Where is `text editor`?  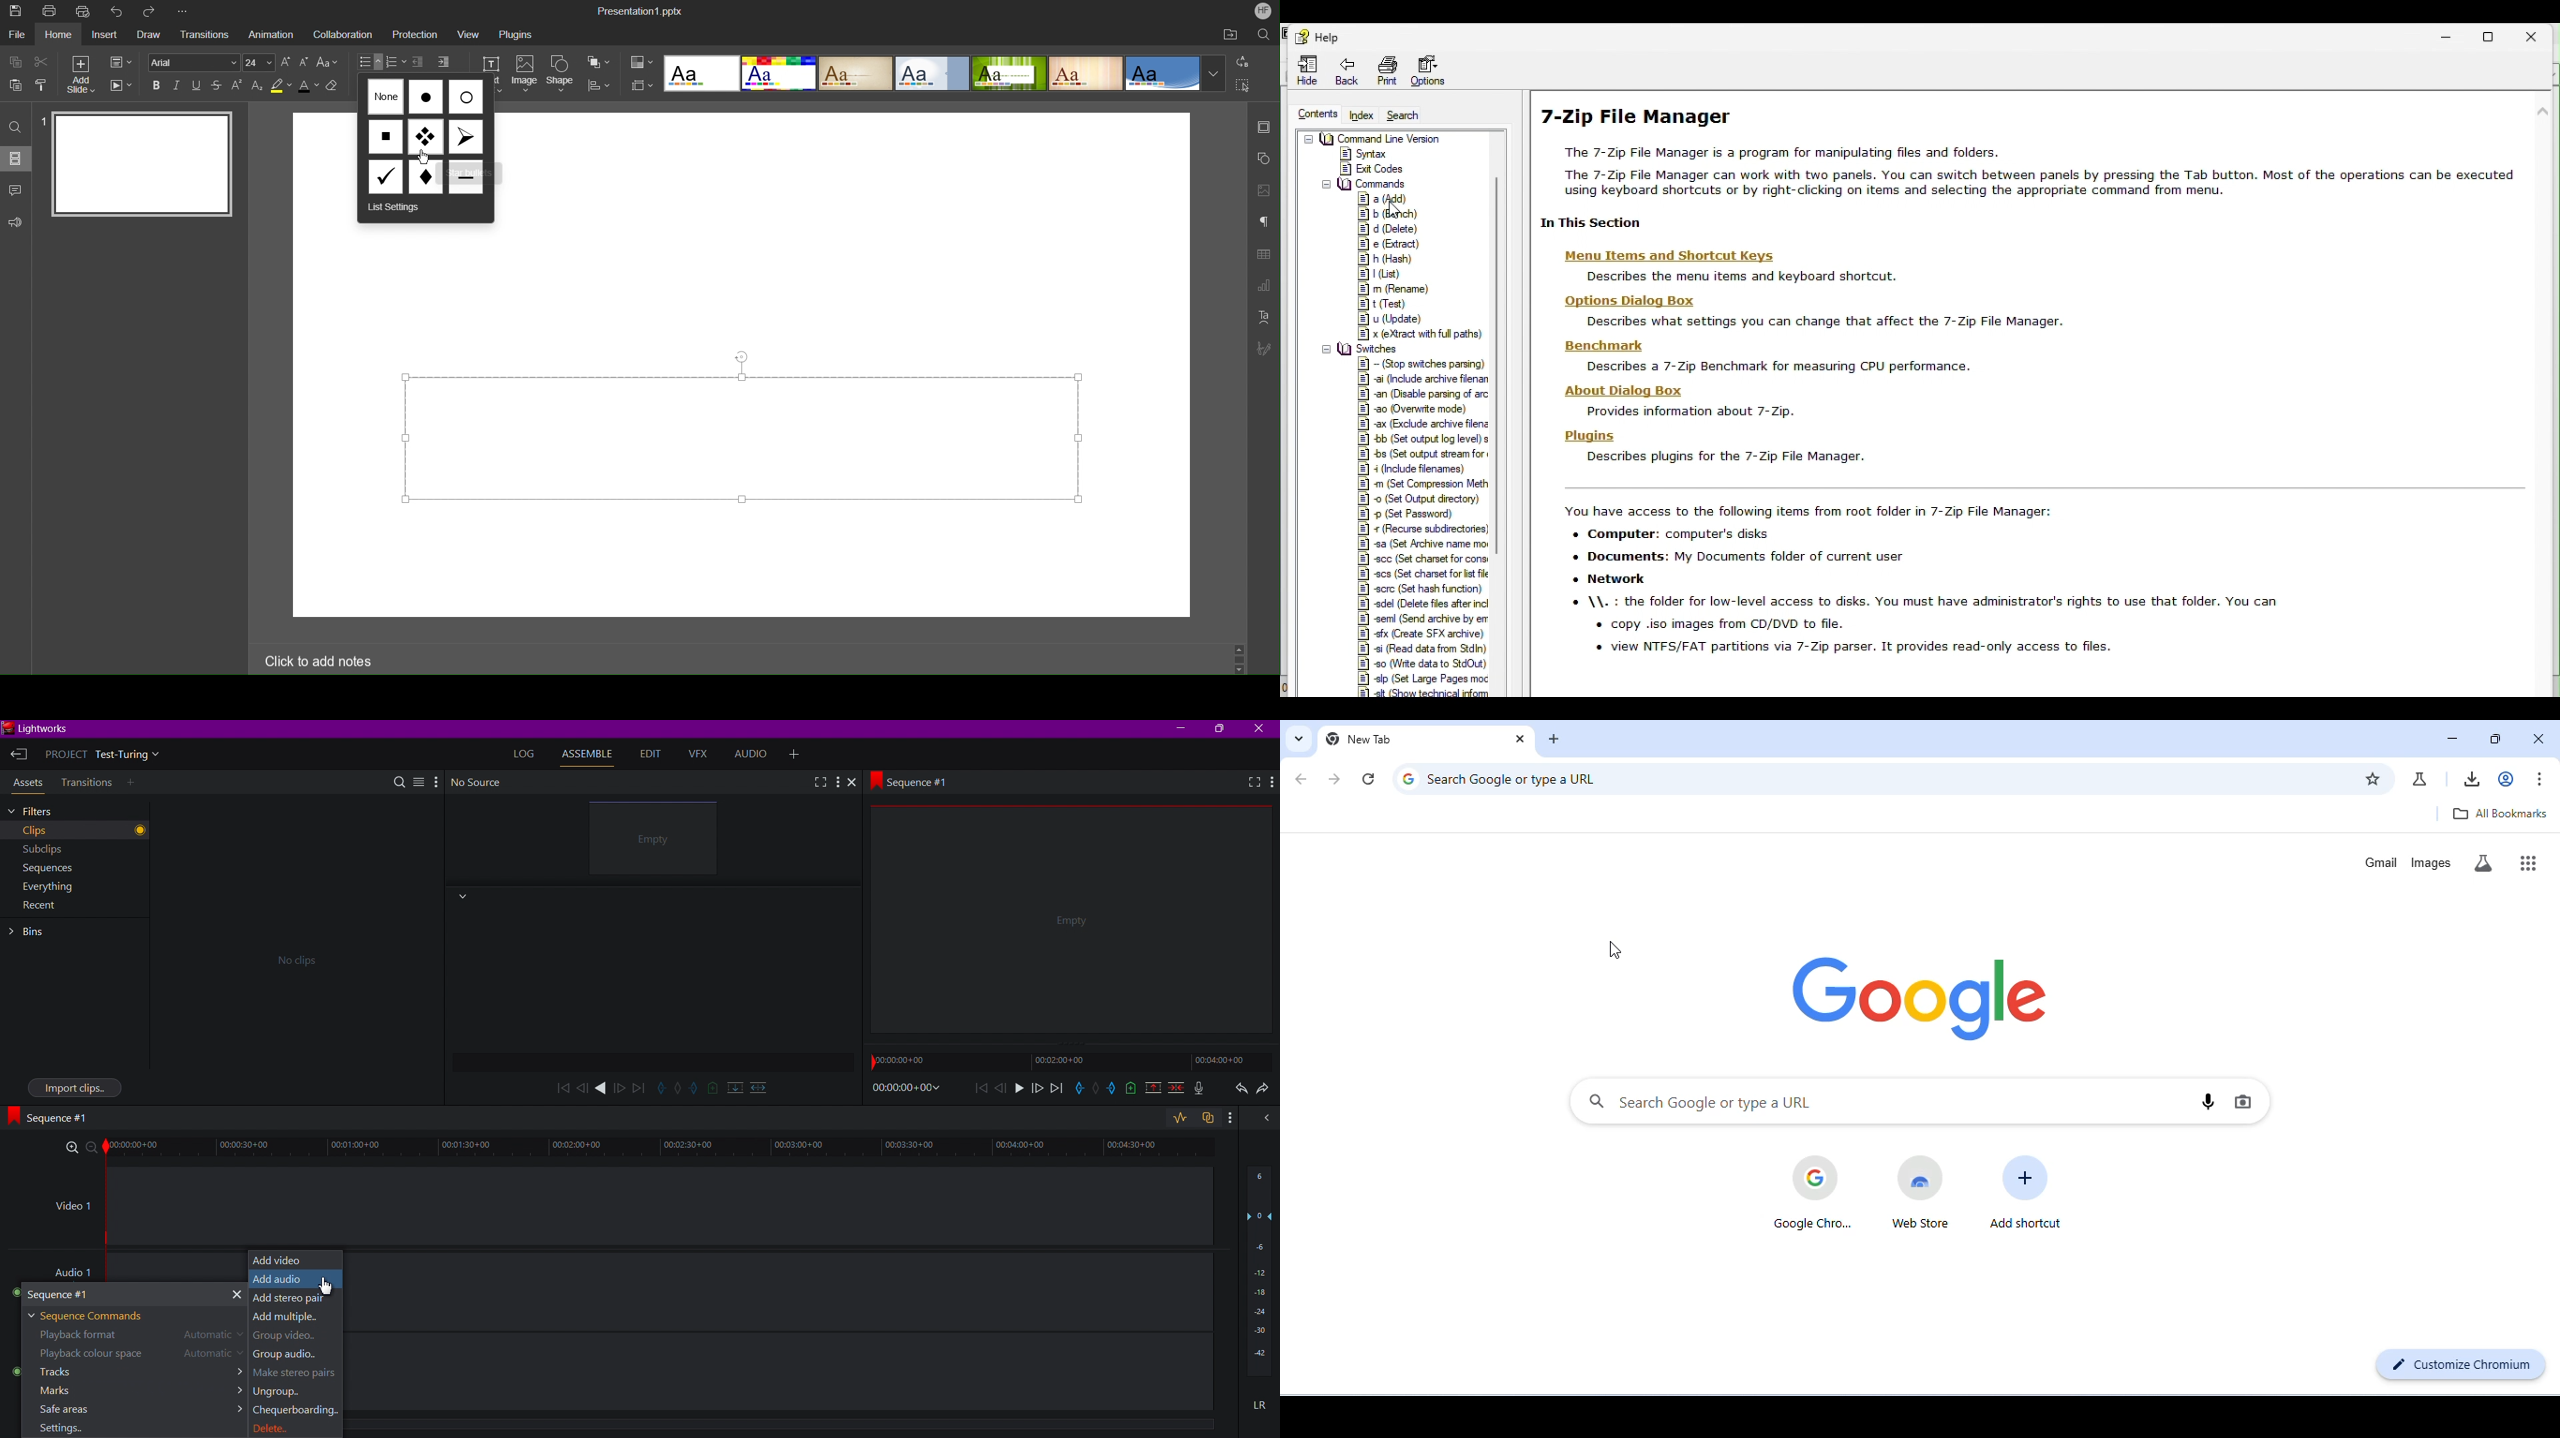 text editor is located at coordinates (743, 438).